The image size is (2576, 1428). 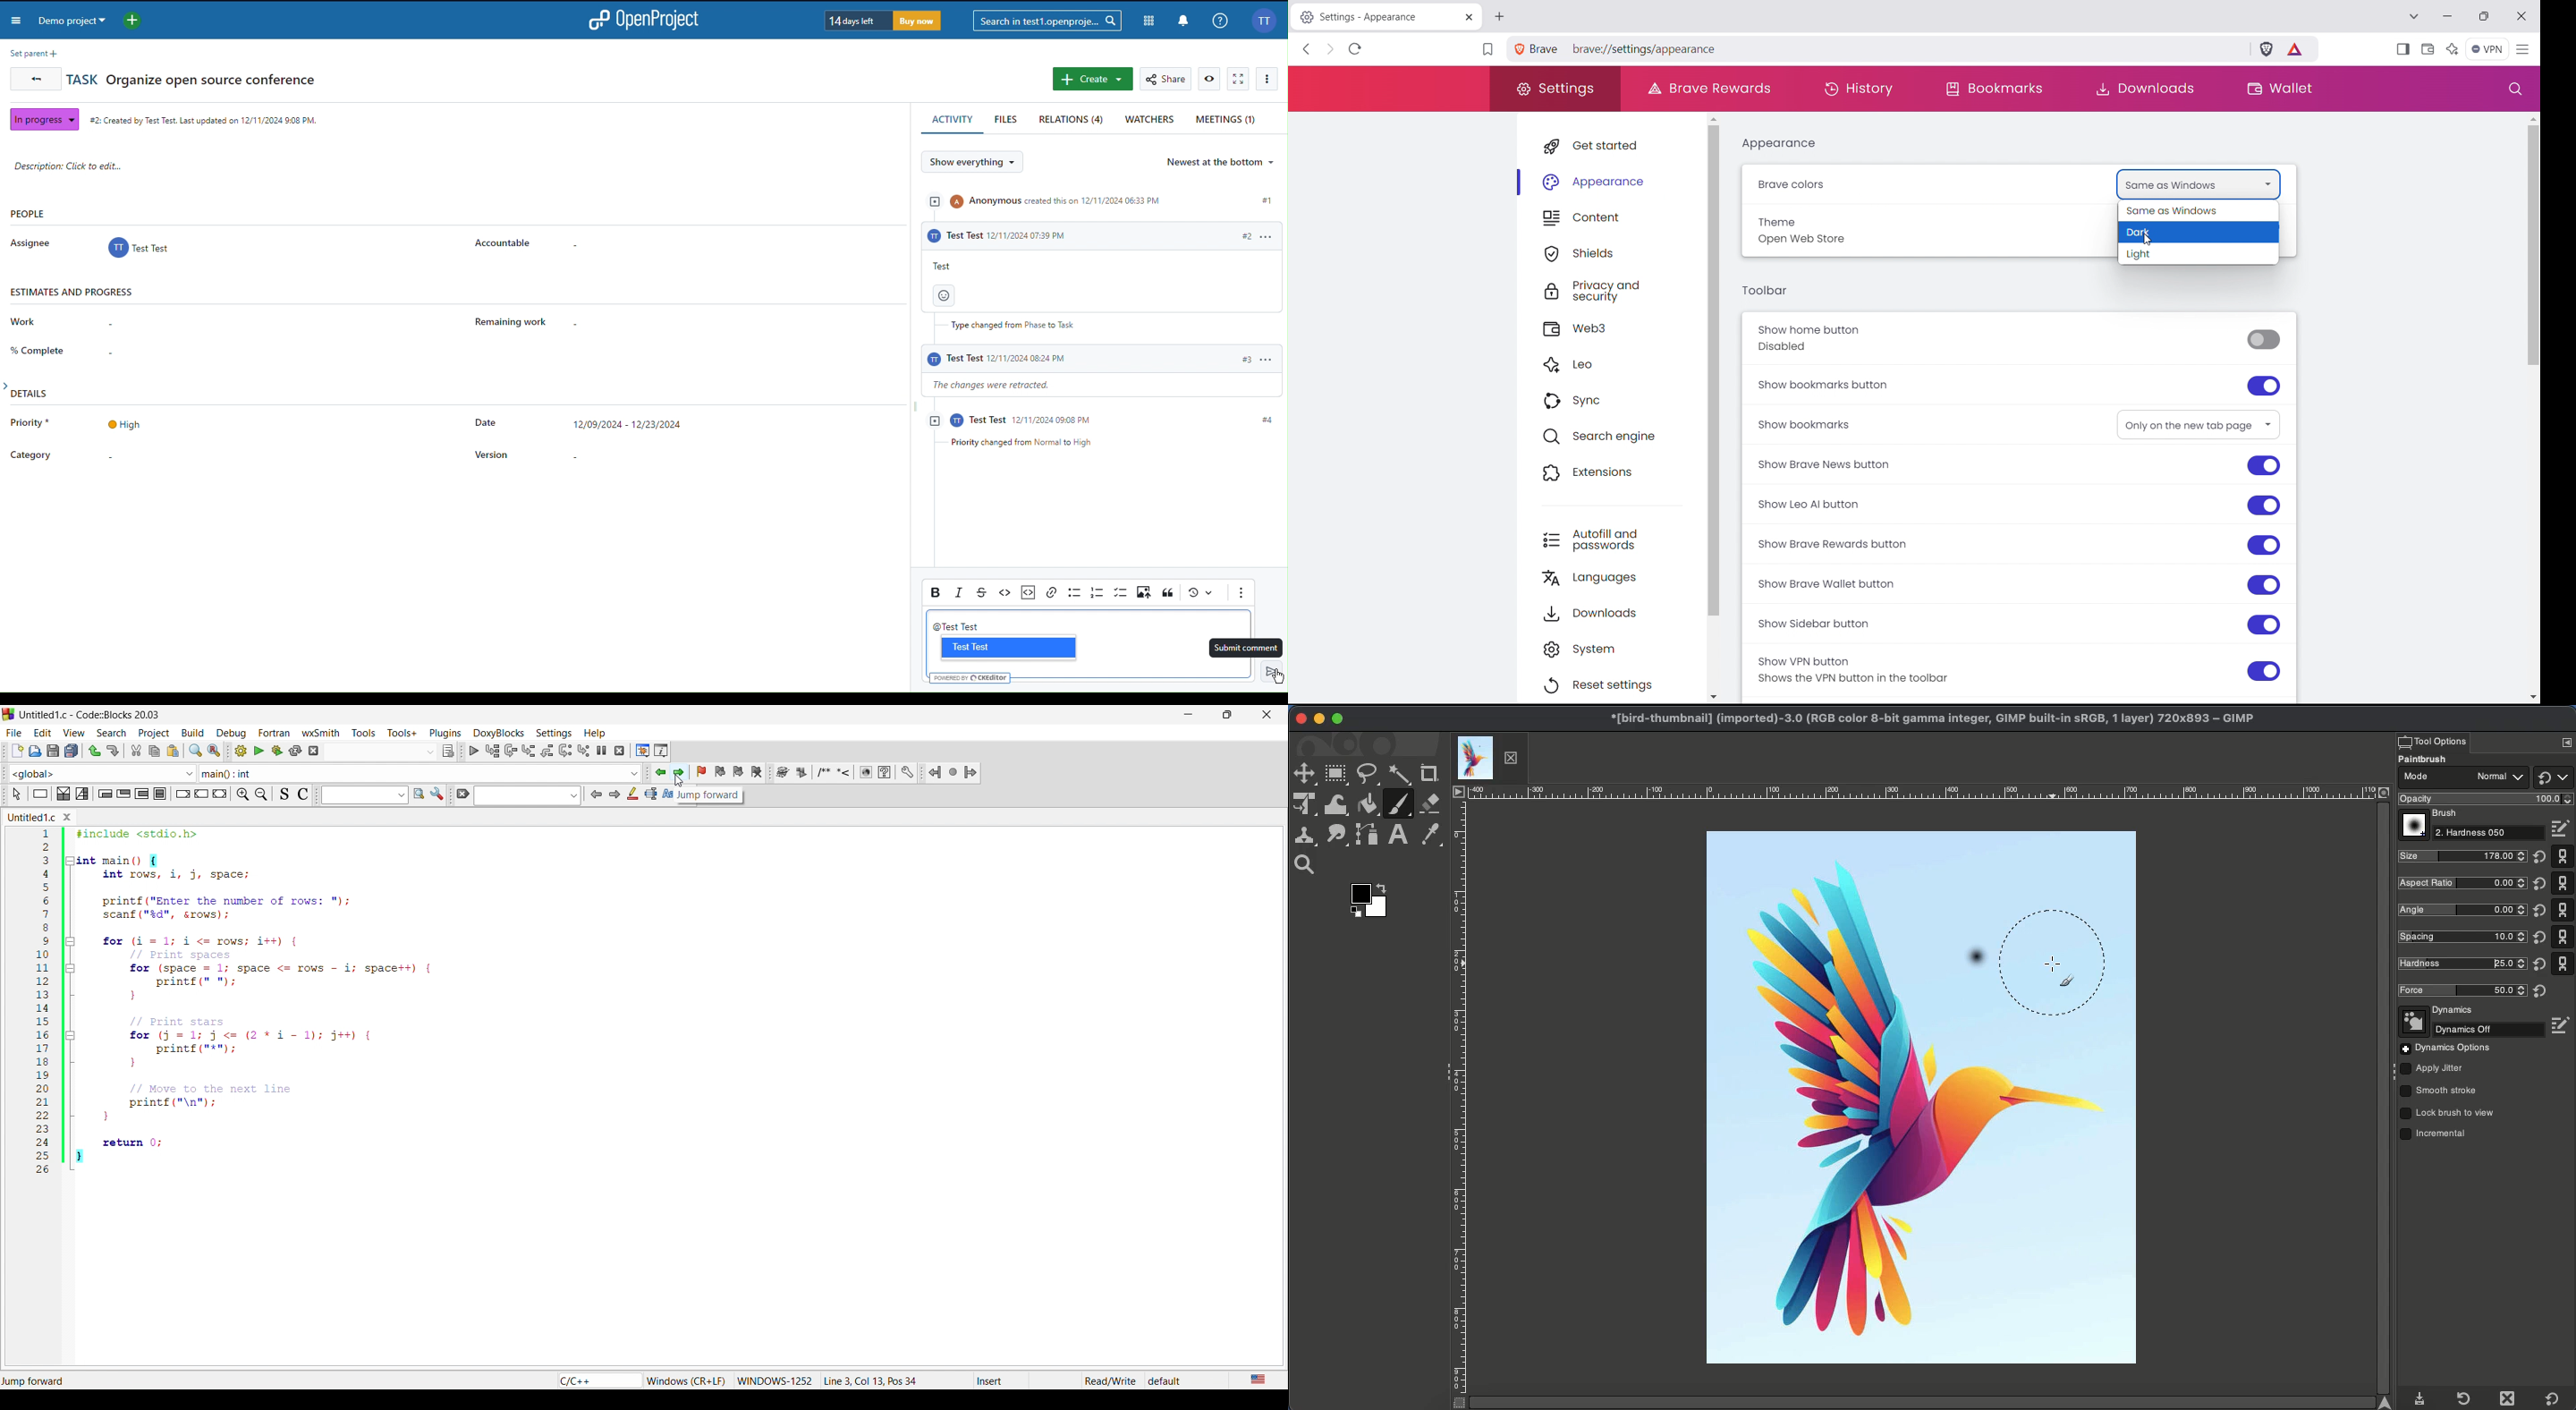 What do you see at coordinates (2462, 964) in the screenshot?
I see `New hardness` at bounding box center [2462, 964].